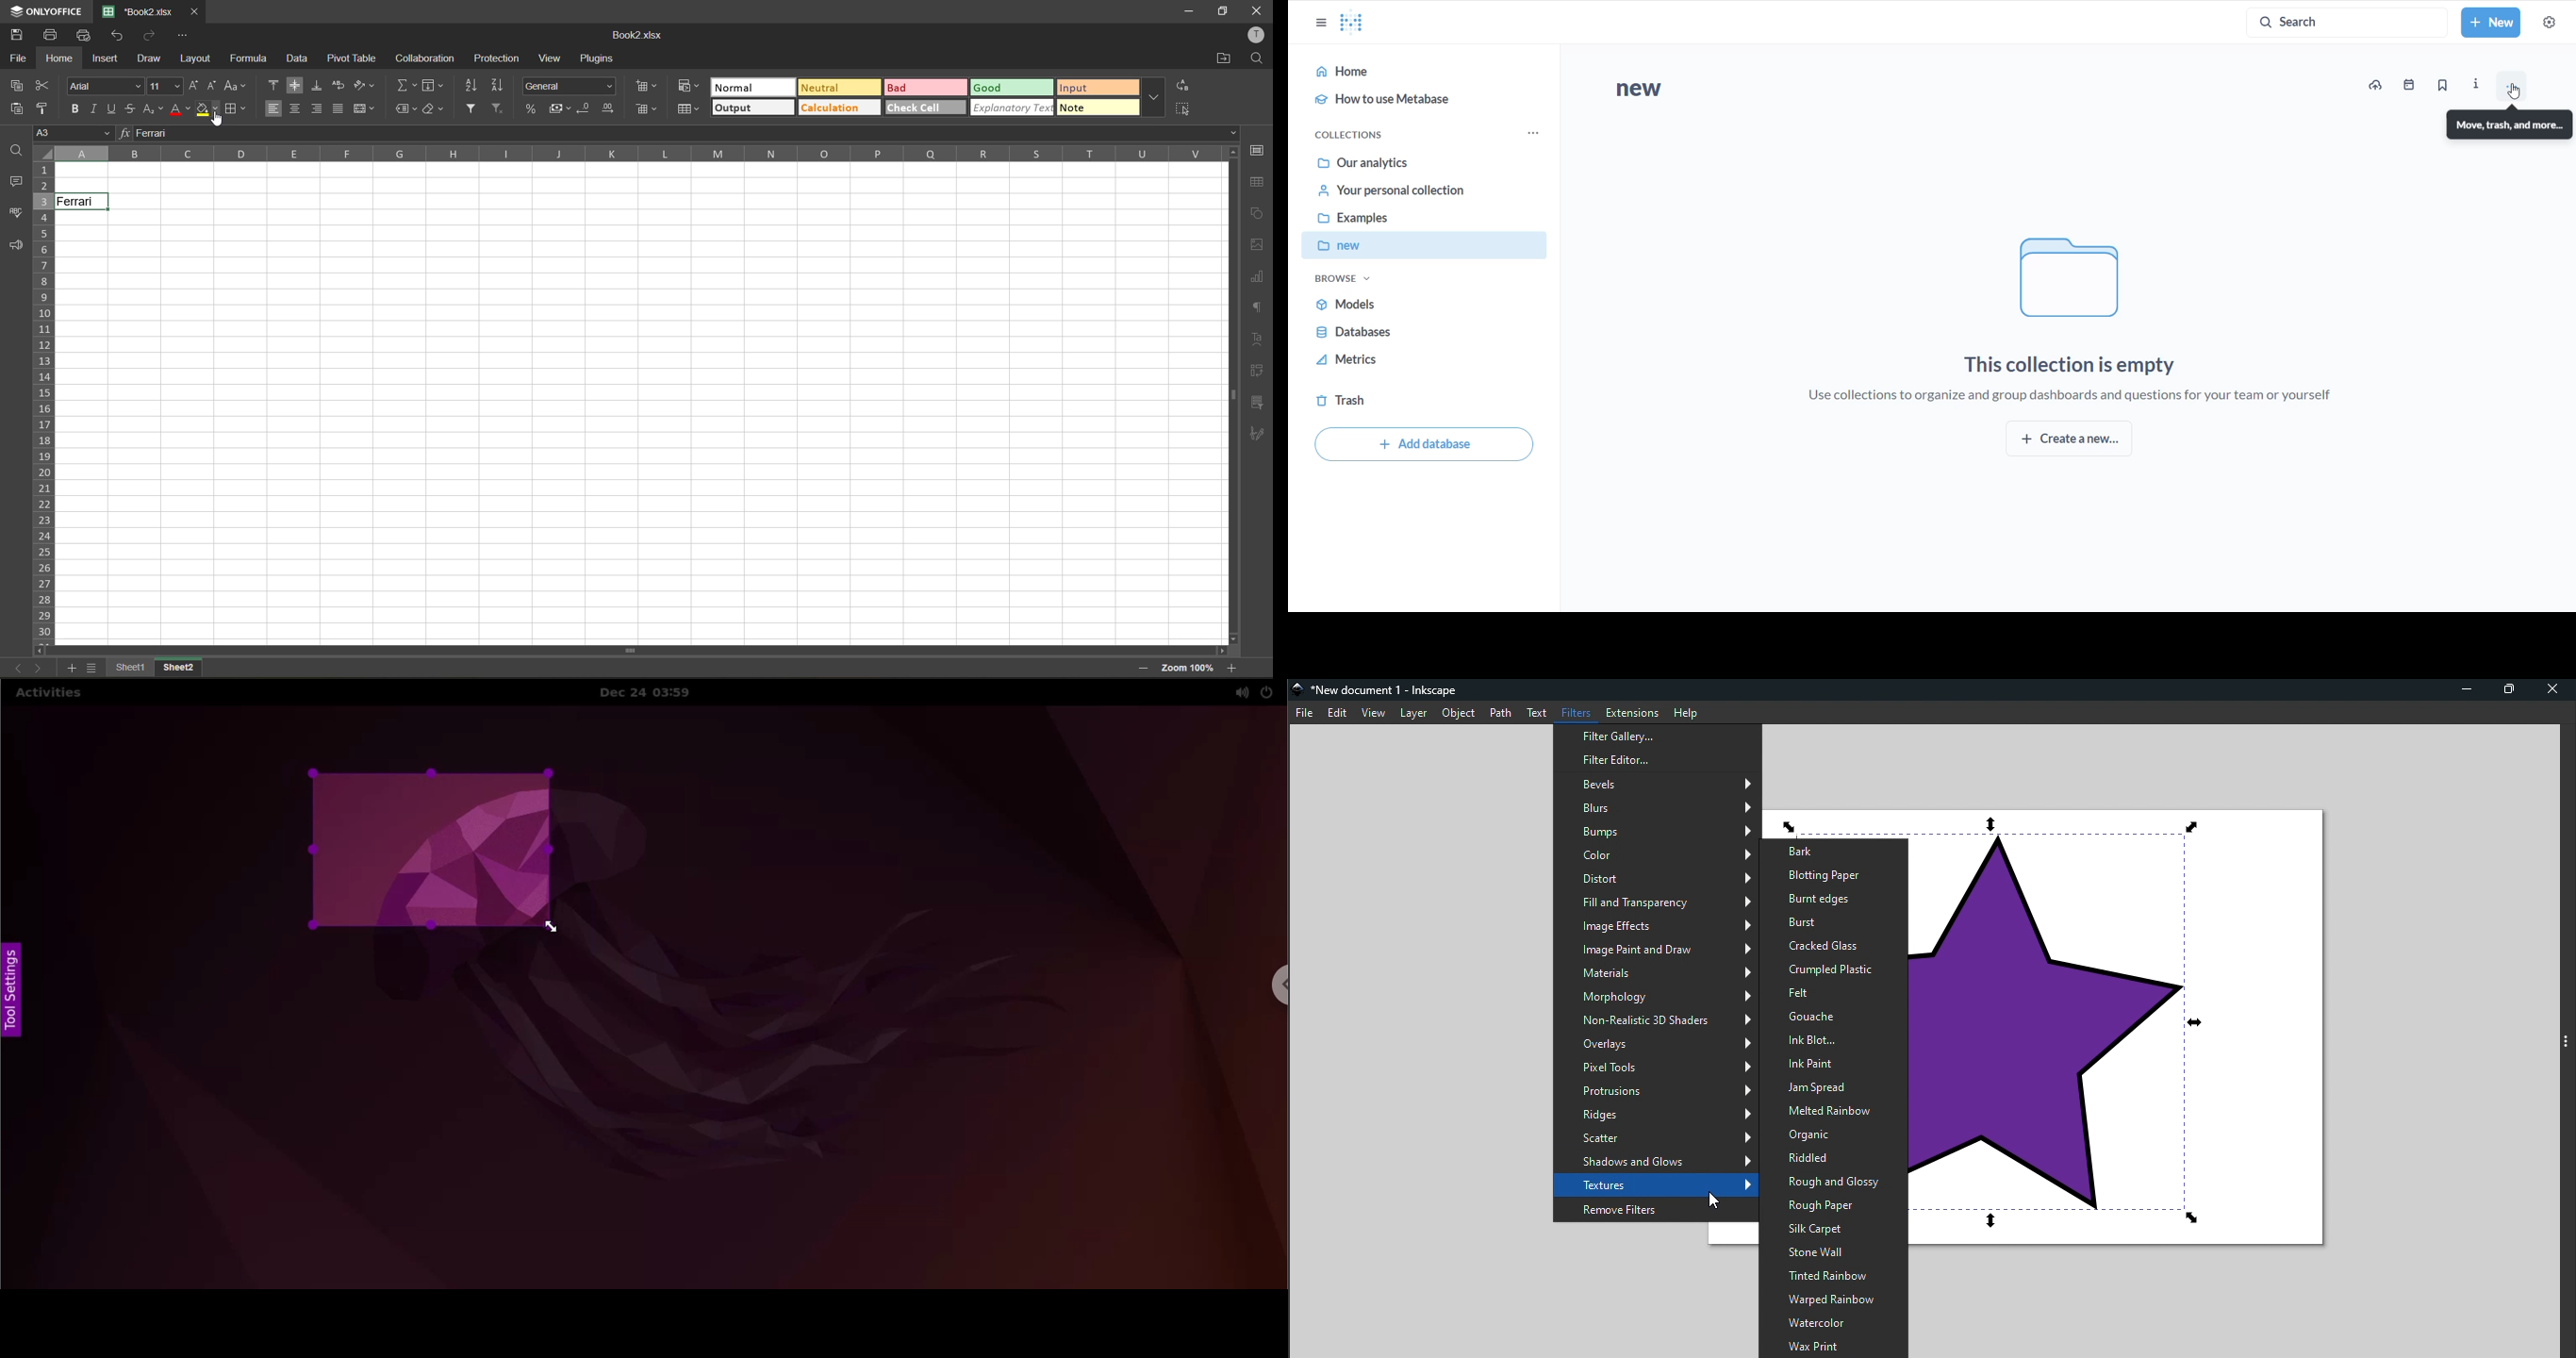 This screenshot has width=2576, height=1372. Describe the element at coordinates (1828, 1112) in the screenshot. I see `Melted rainbow` at that location.